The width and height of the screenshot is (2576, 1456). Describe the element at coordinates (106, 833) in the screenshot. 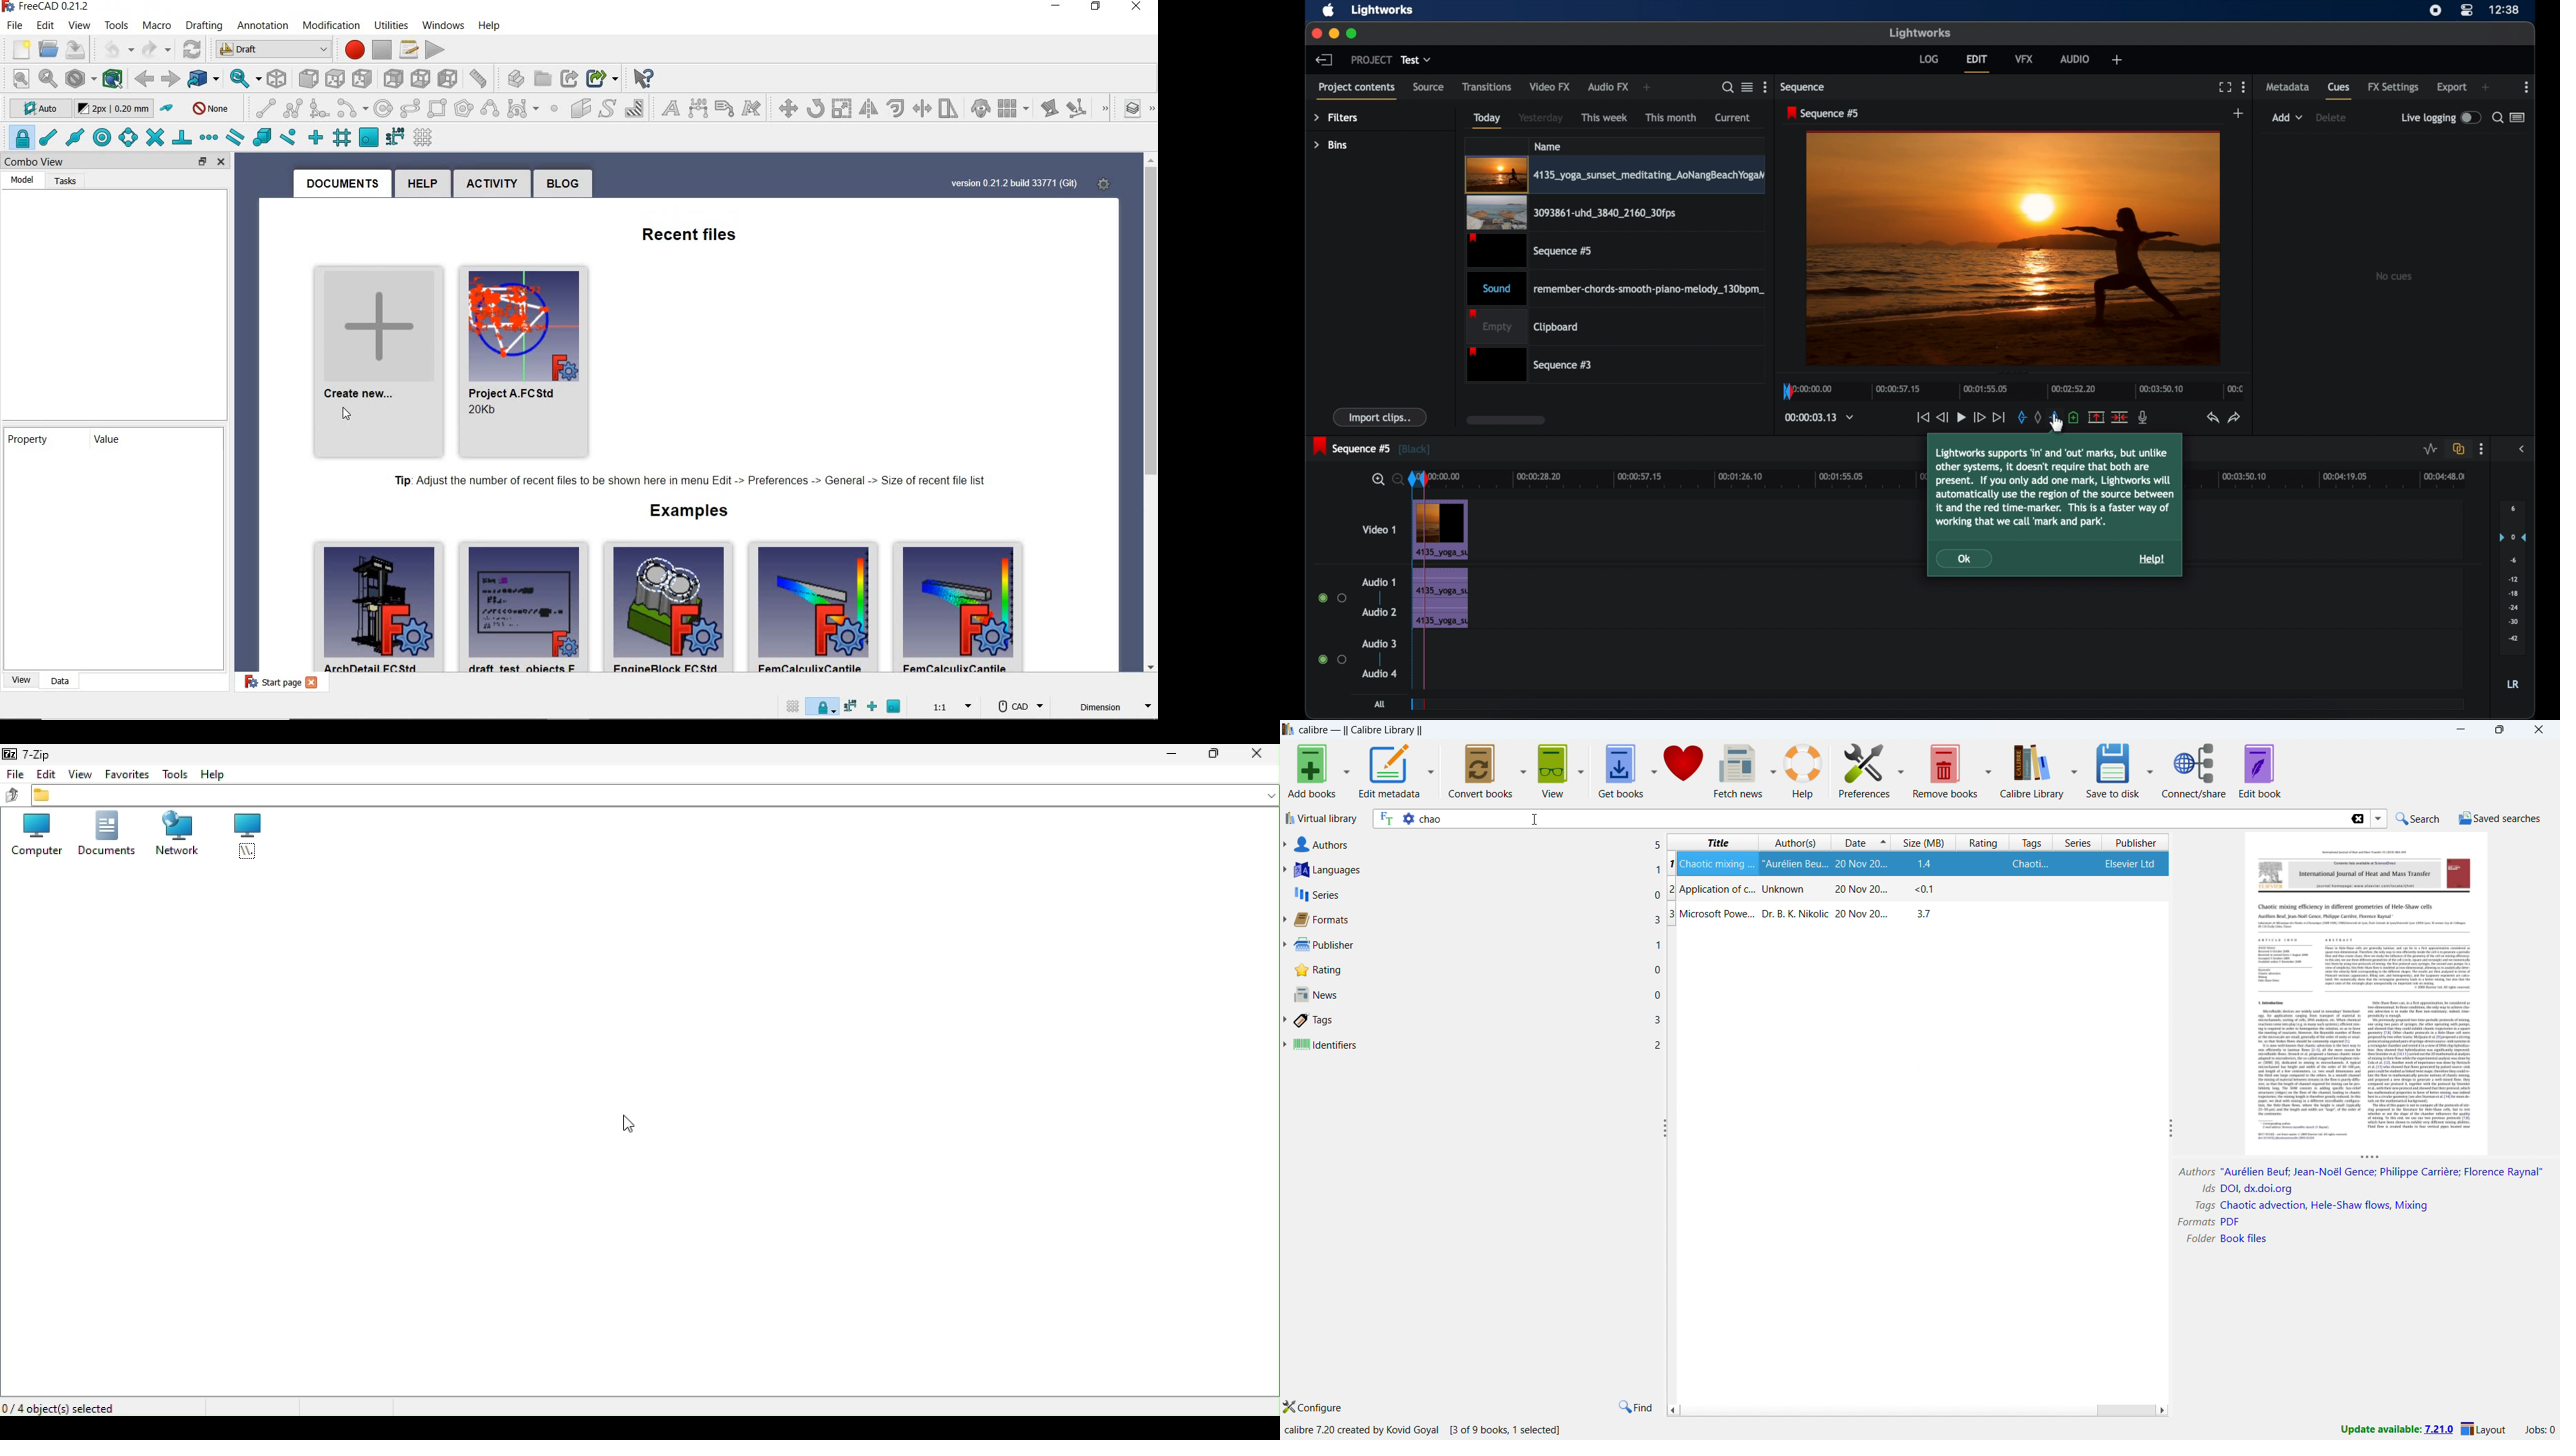

I see `Documents` at that location.